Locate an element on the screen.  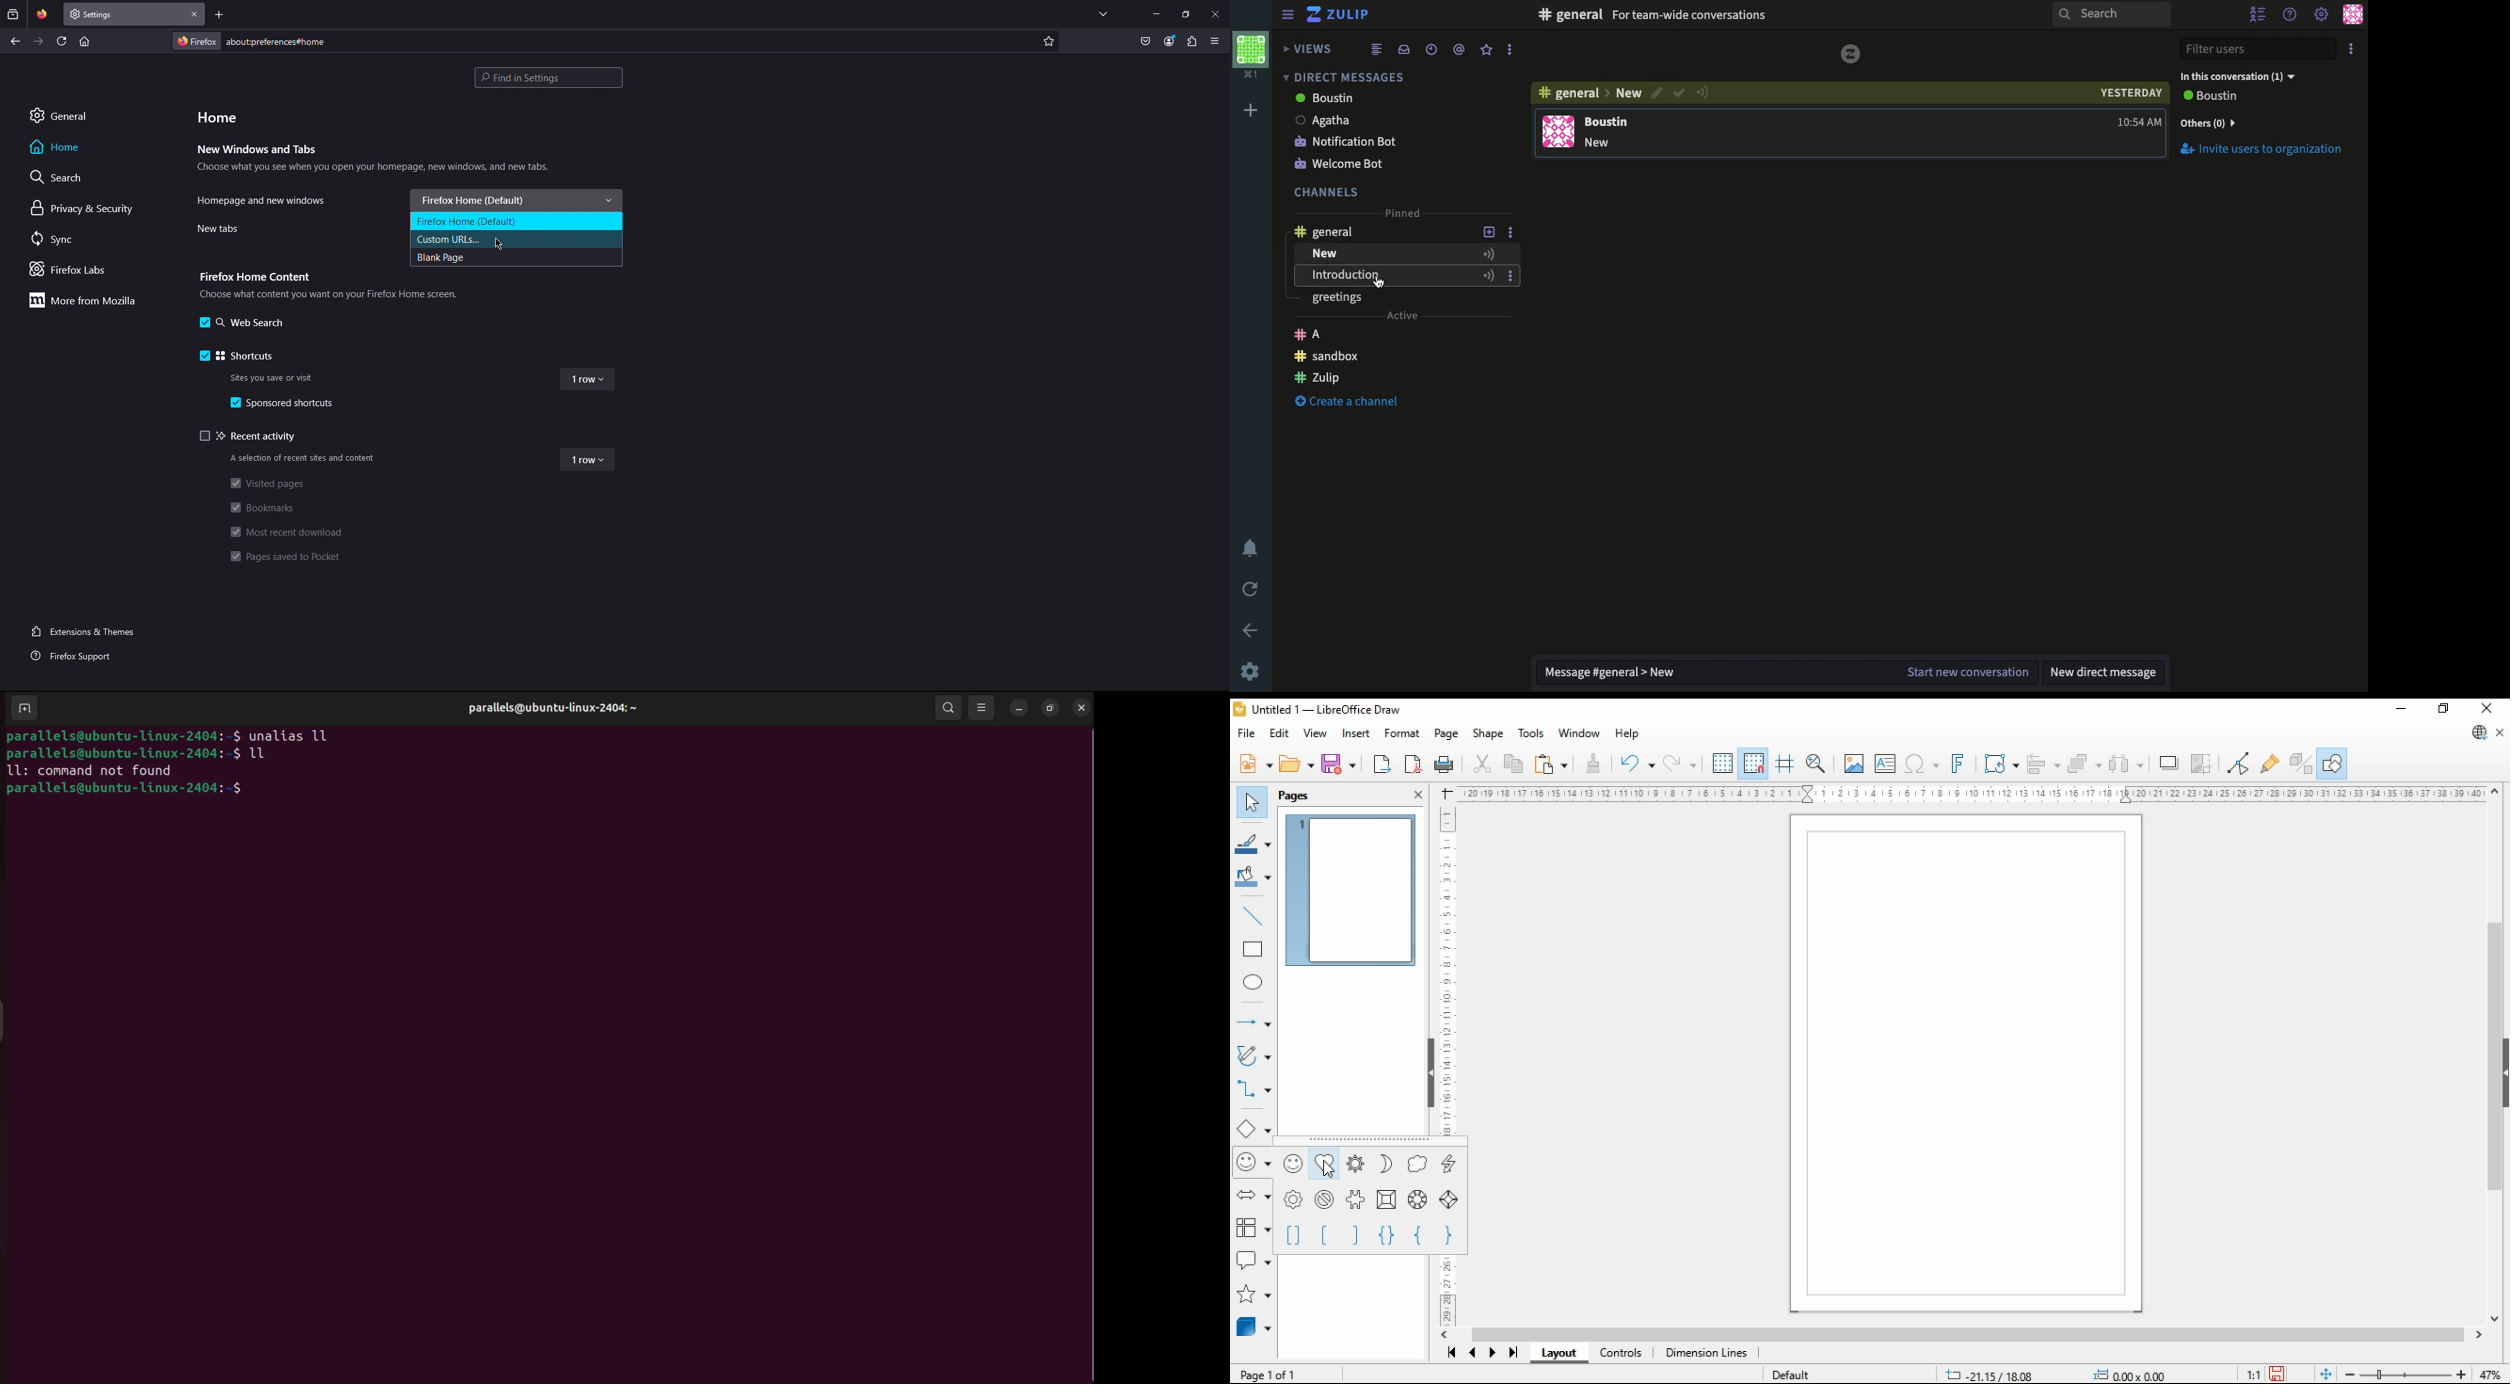
octagon bevel is located at coordinates (1418, 1199).